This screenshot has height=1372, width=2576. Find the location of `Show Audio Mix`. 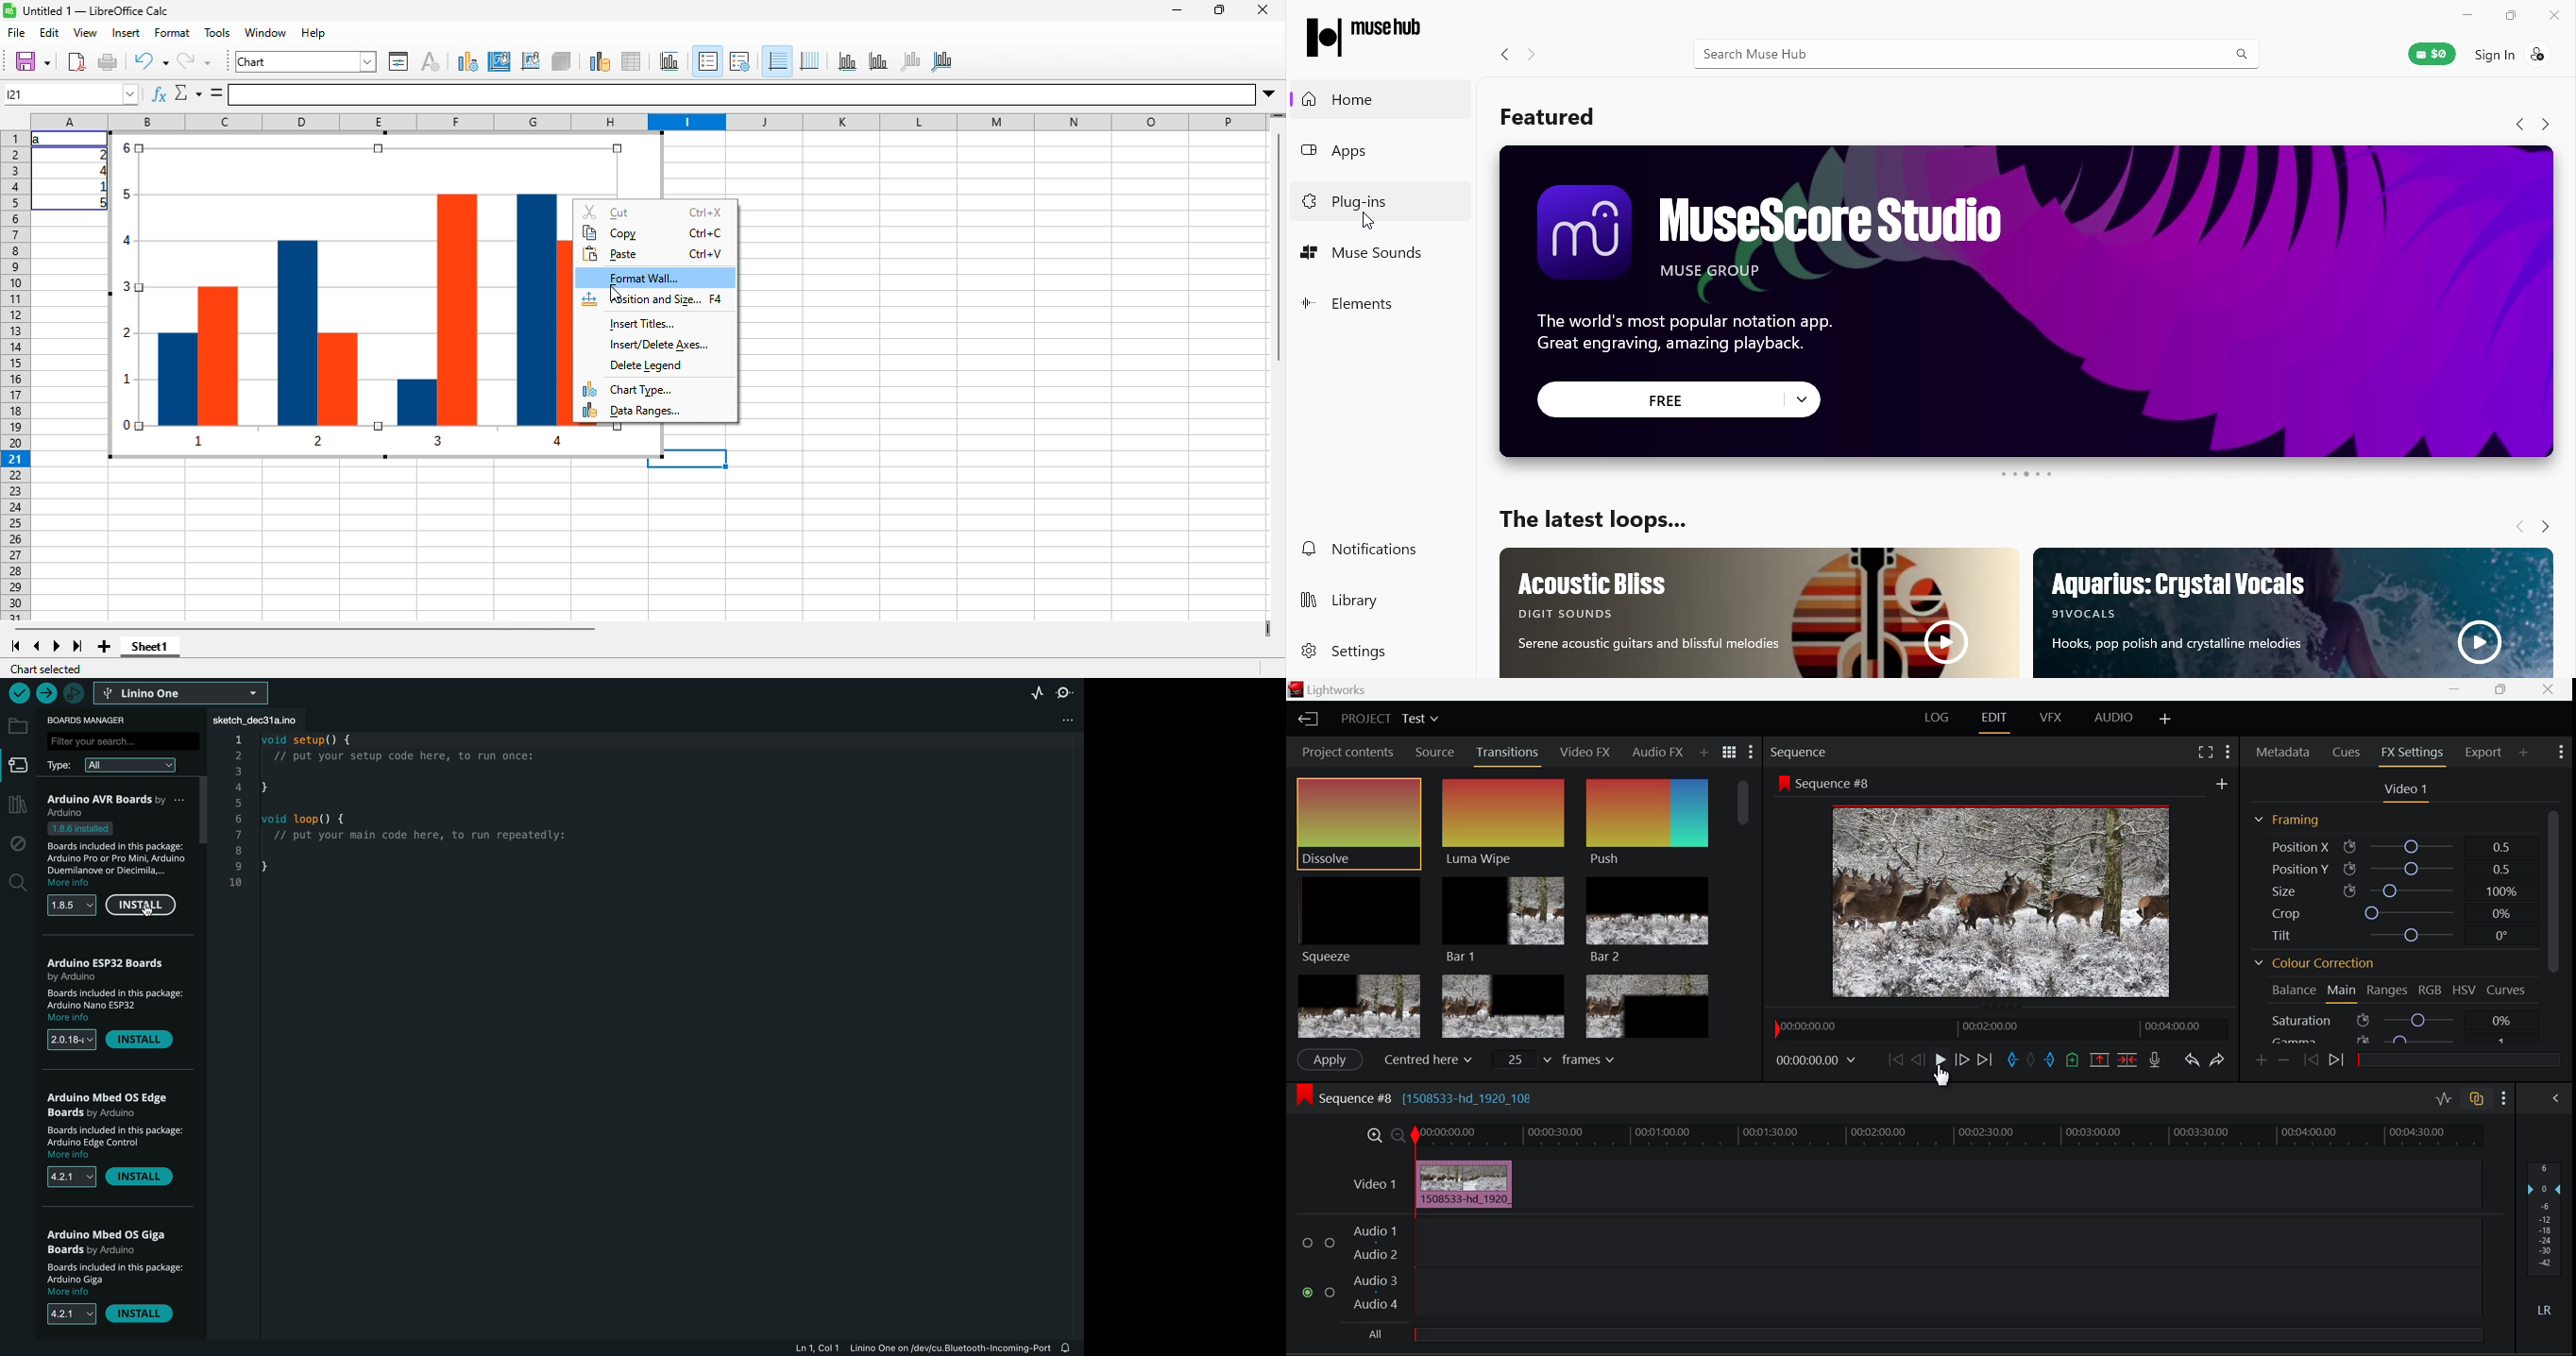

Show Audio Mix is located at coordinates (2556, 1100).